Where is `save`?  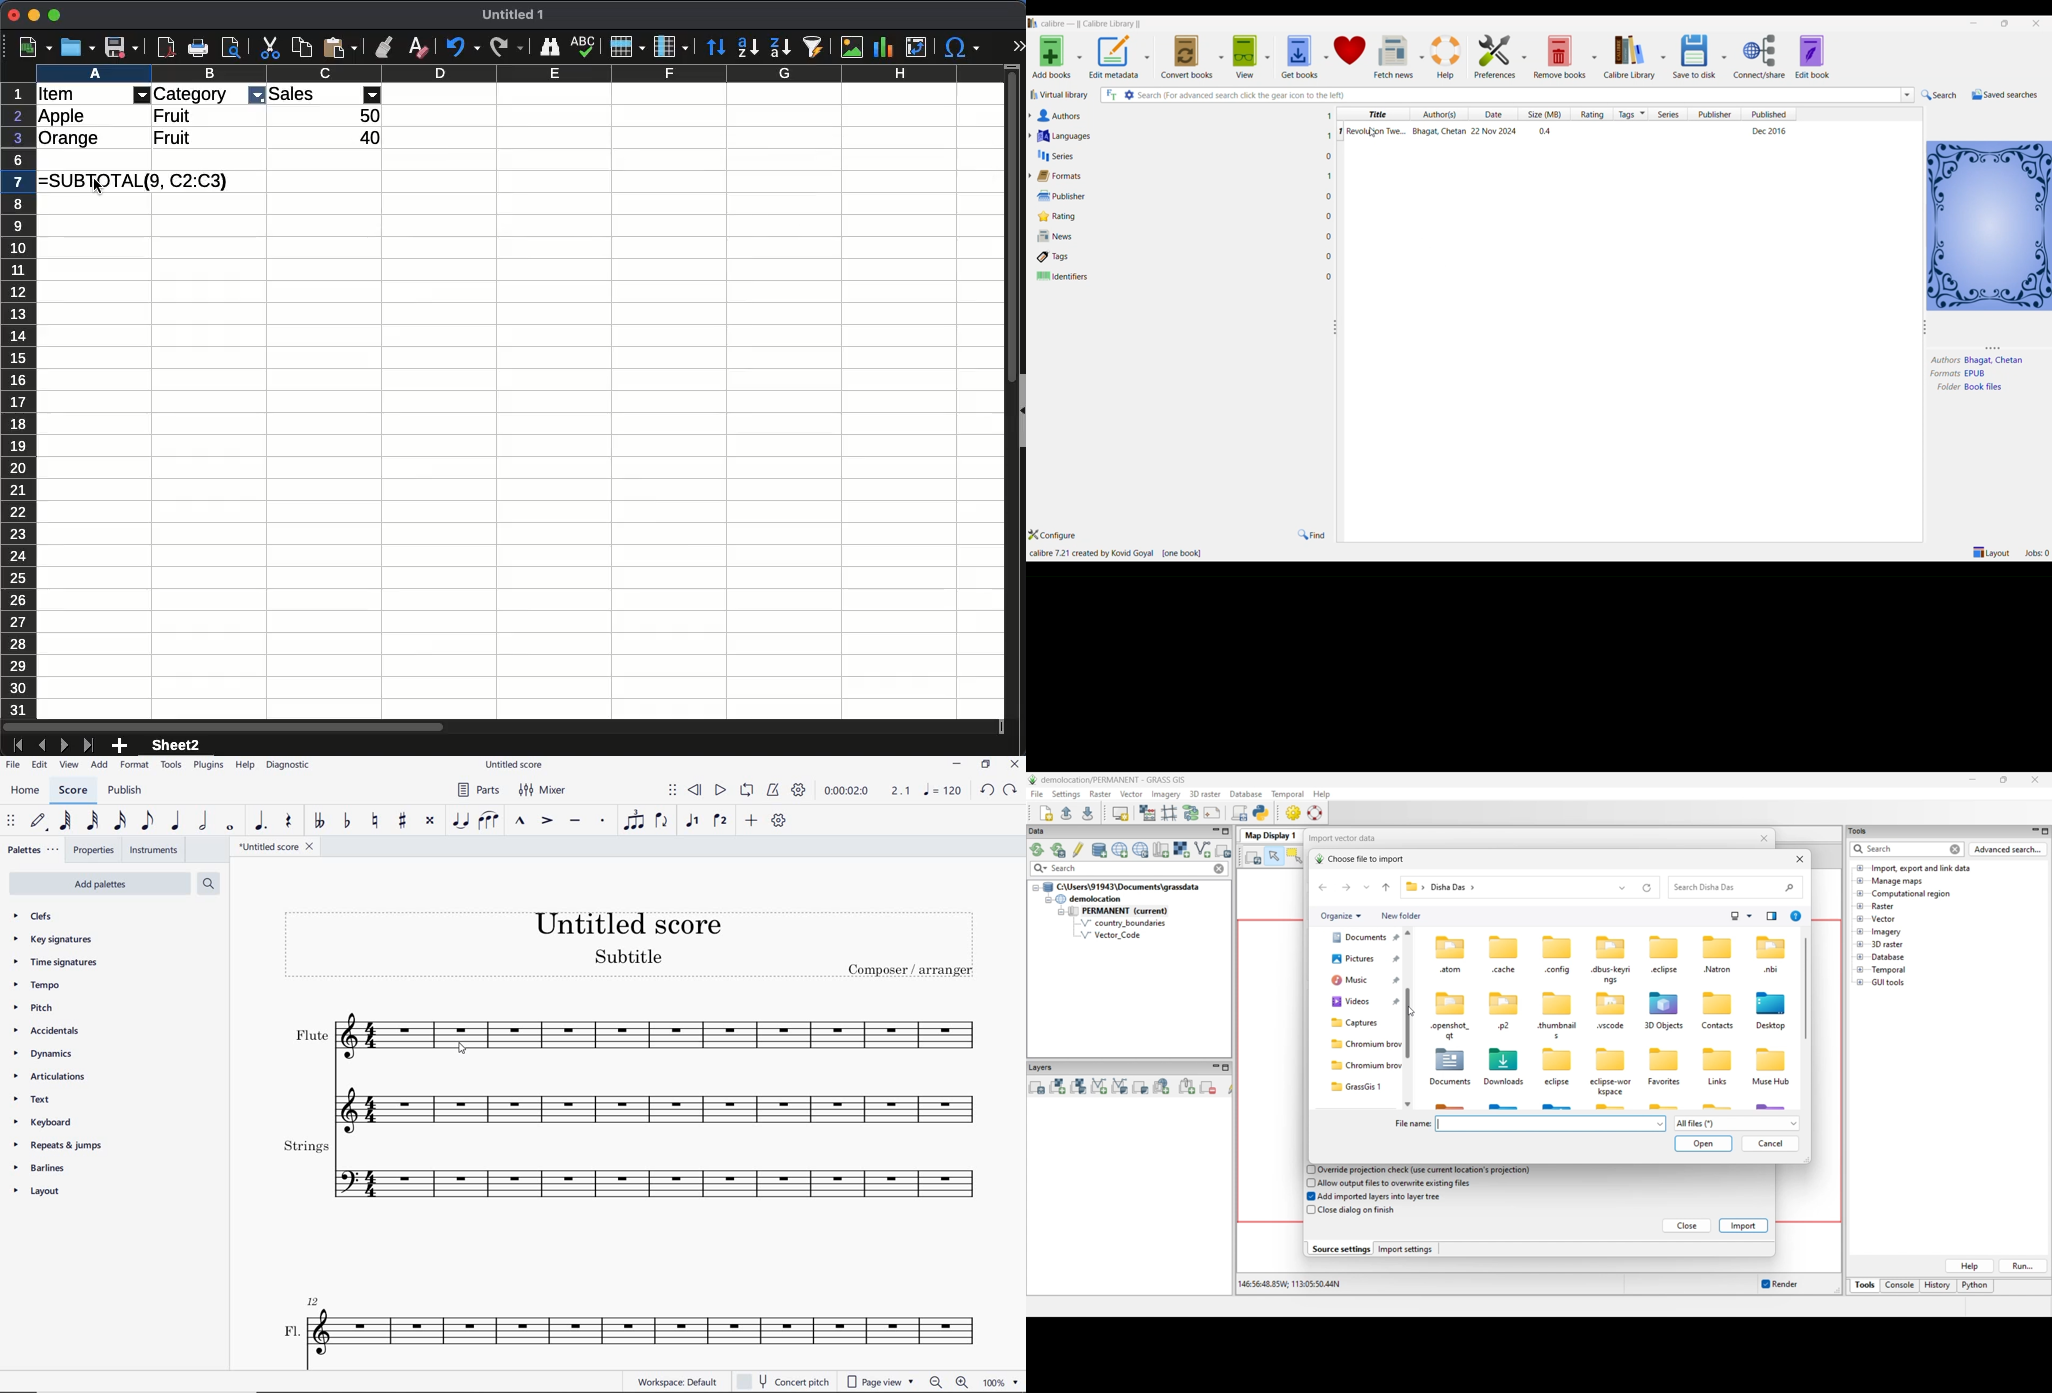
save is located at coordinates (123, 47).